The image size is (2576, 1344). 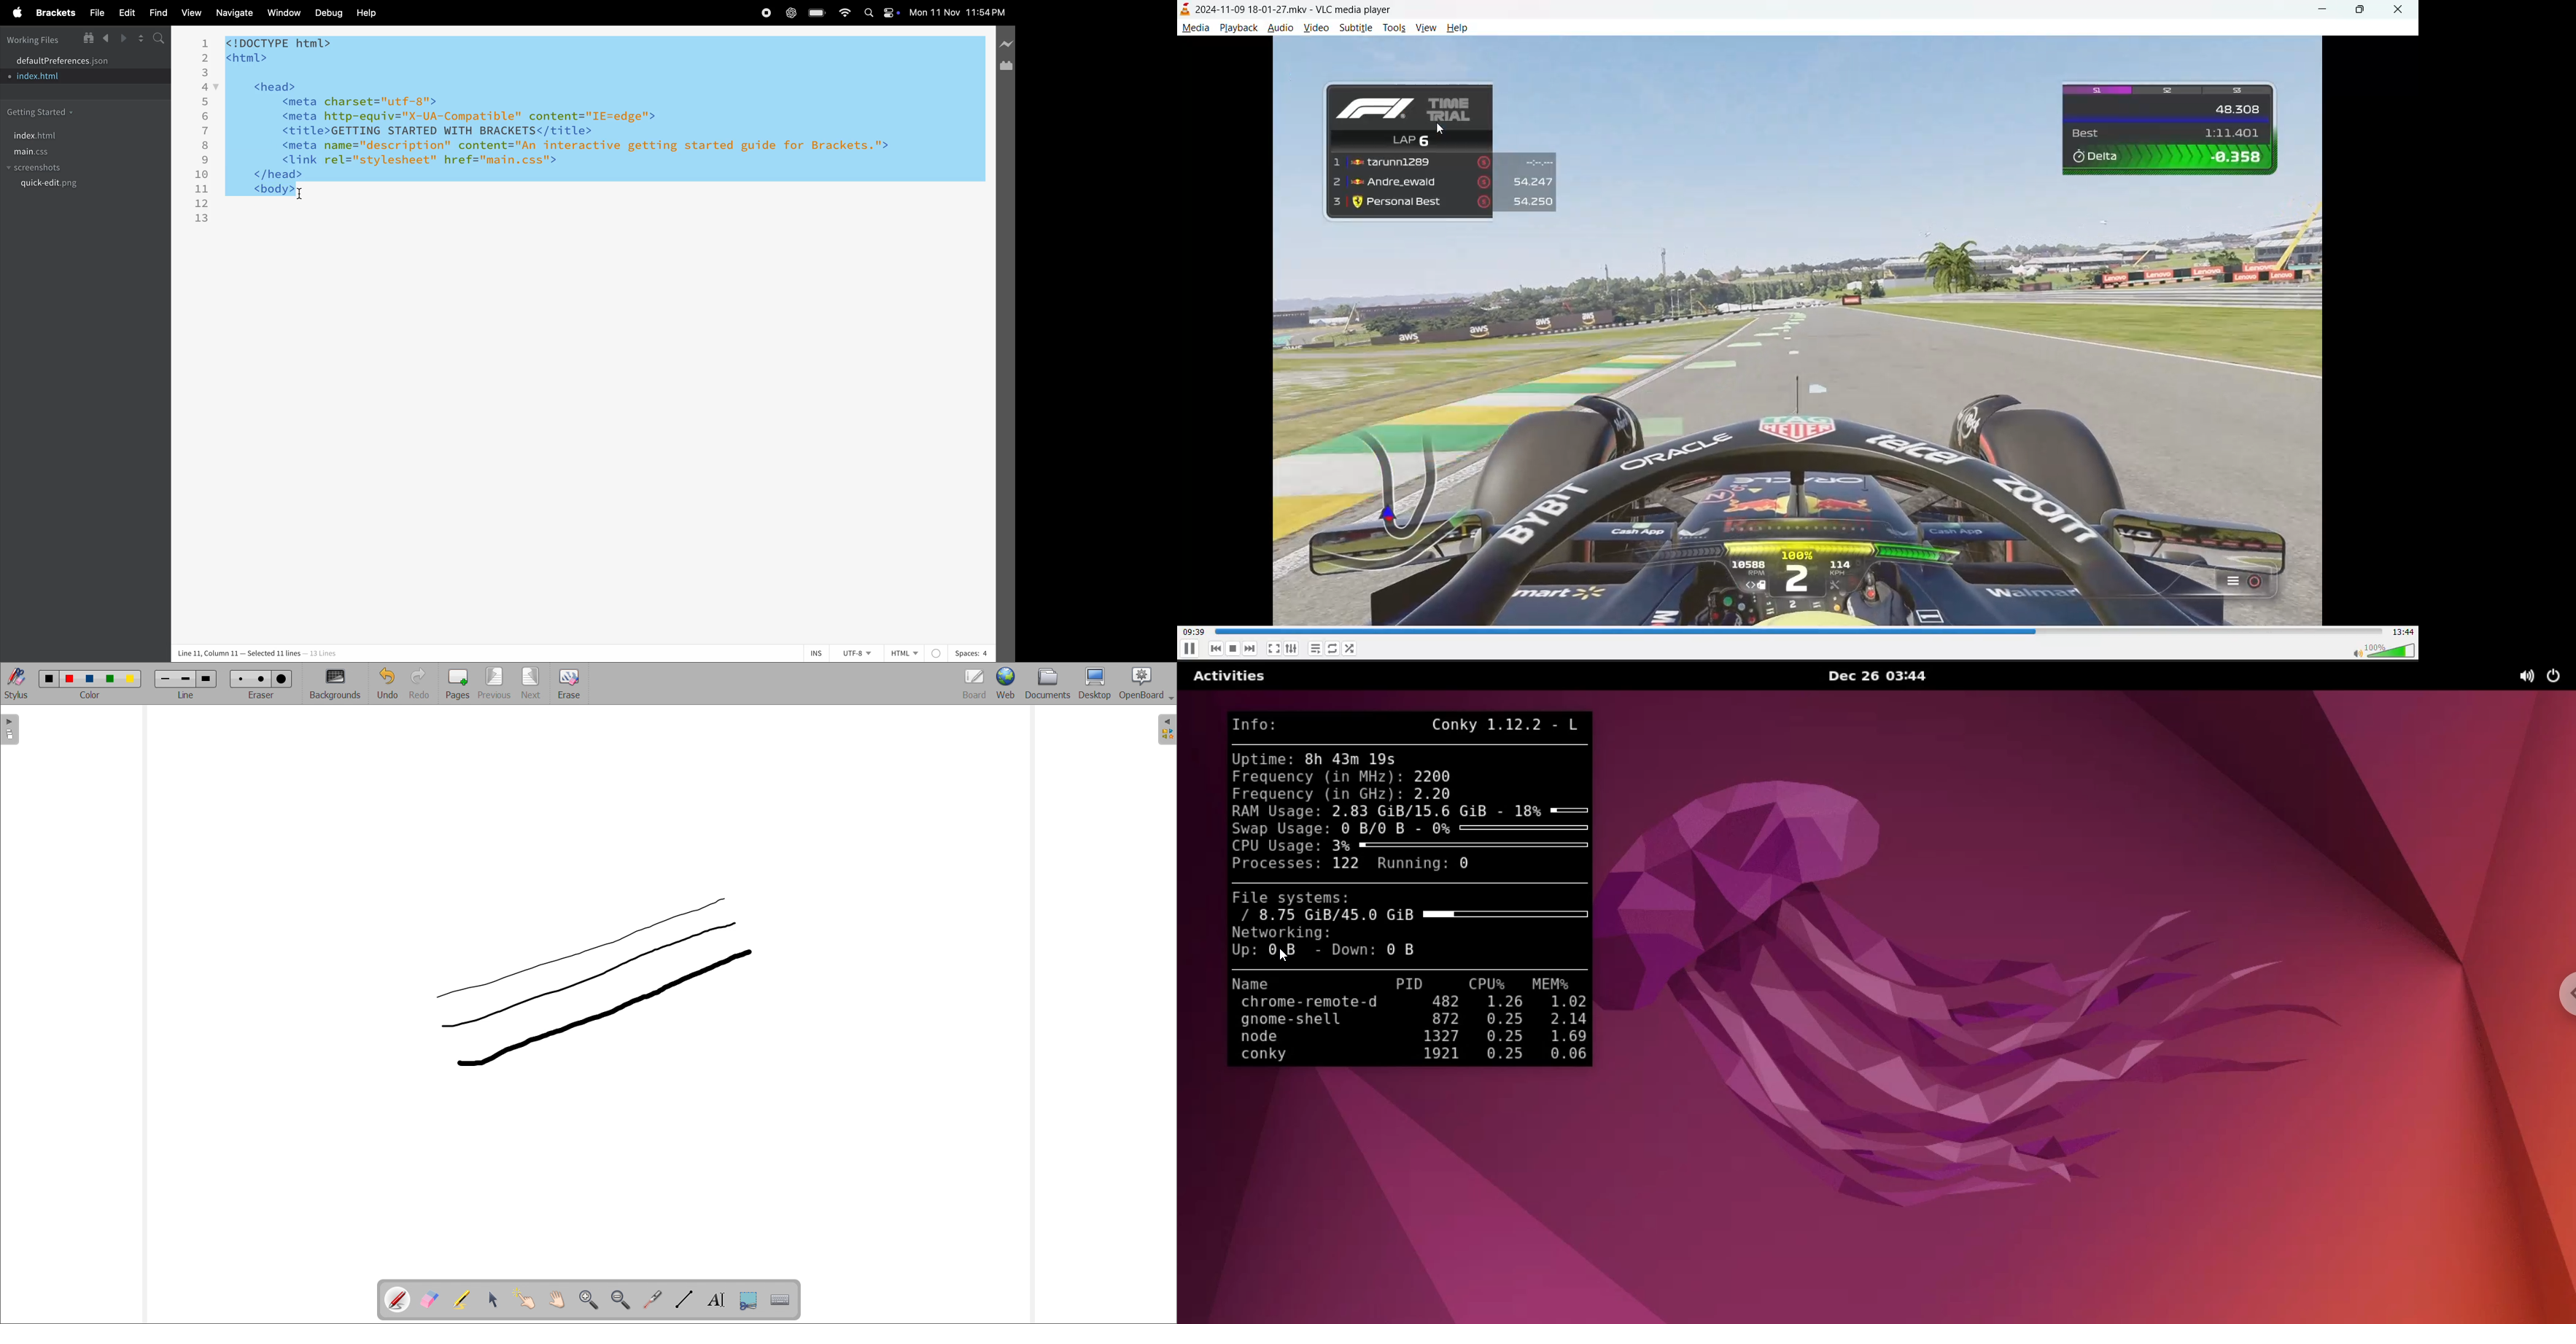 What do you see at coordinates (1095, 683) in the screenshot?
I see `desktop` at bounding box center [1095, 683].